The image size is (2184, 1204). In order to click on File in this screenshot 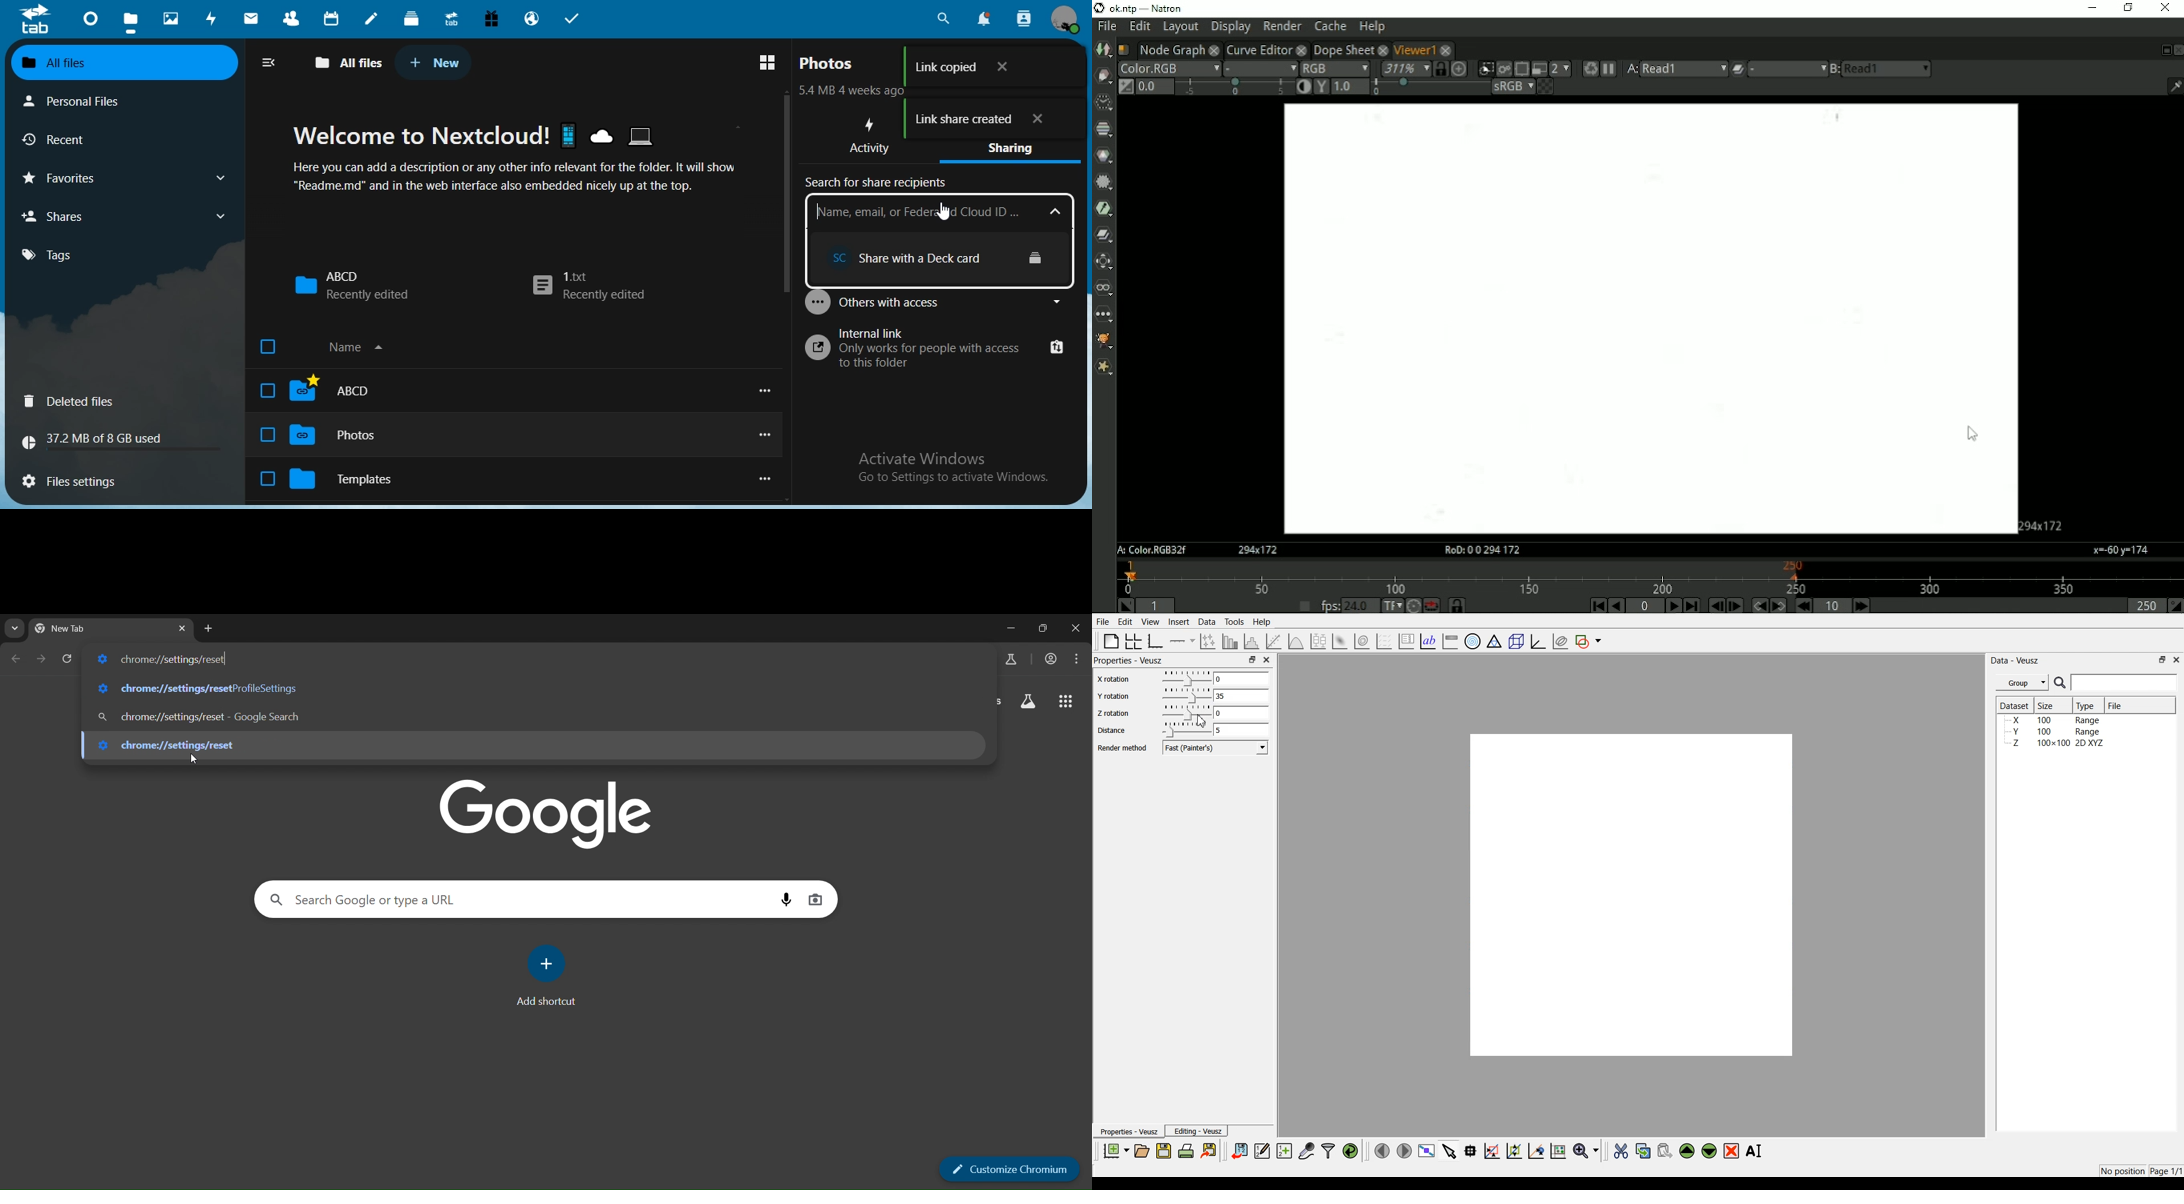, I will do `click(2116, 705)`.